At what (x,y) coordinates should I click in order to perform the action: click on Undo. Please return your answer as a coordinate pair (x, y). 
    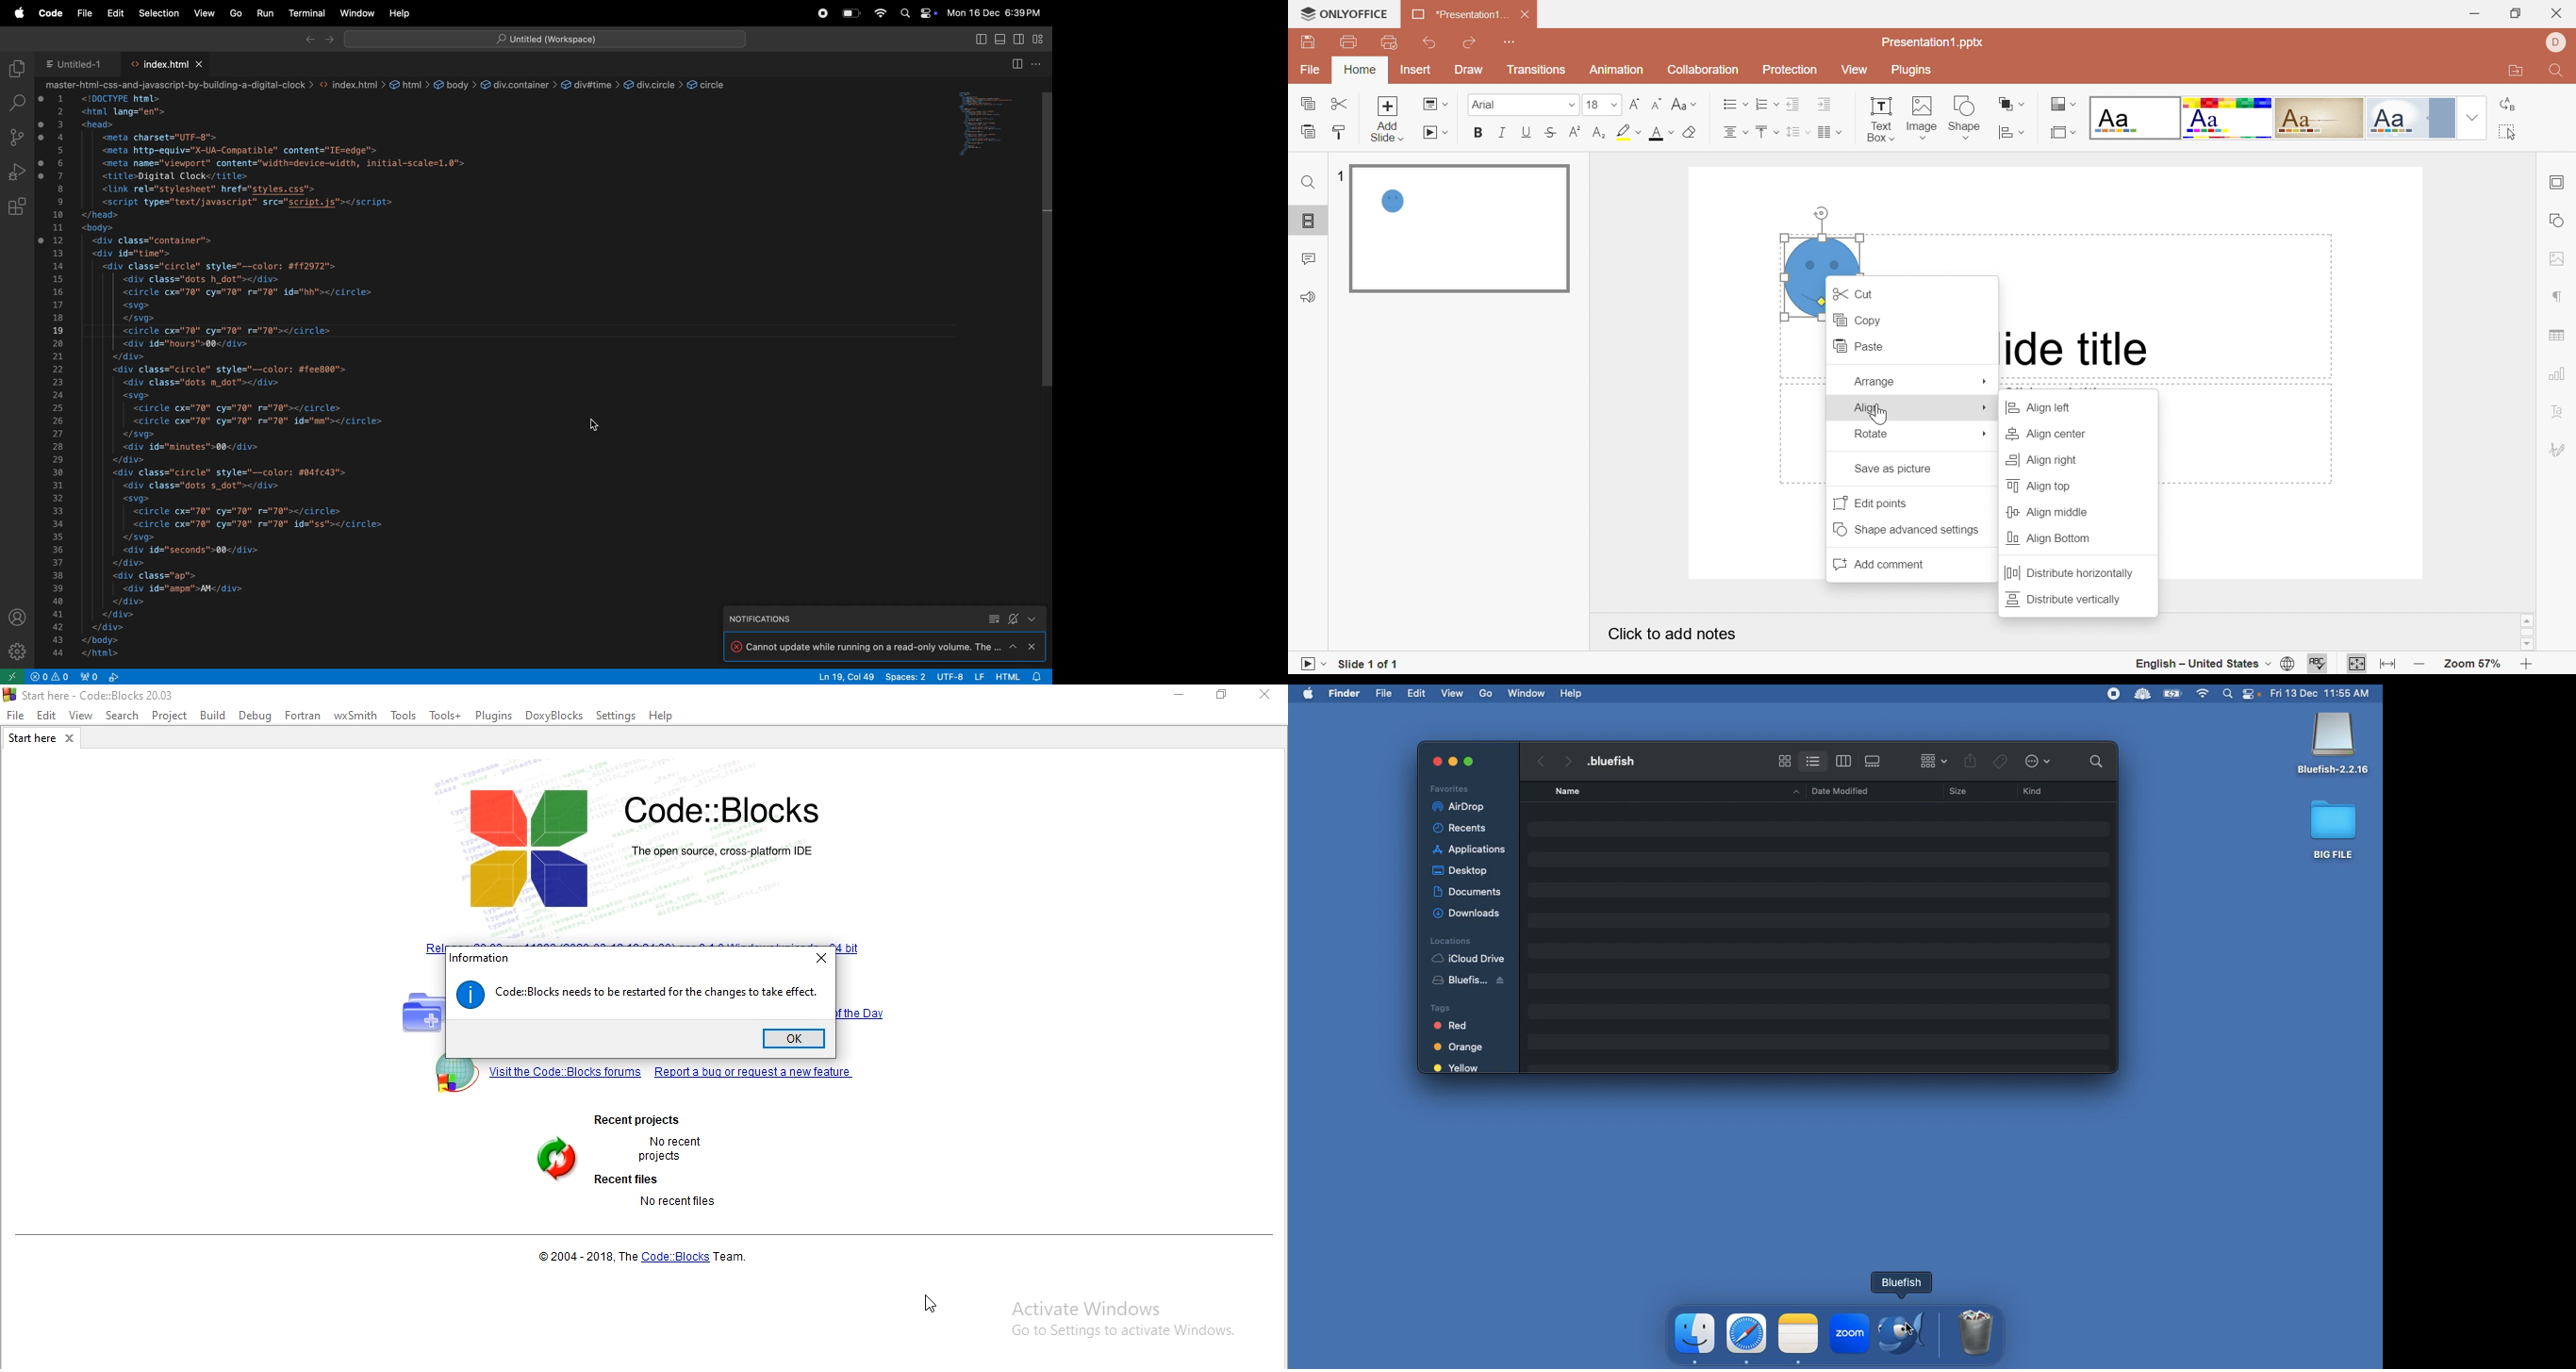
    Looking at the image, I should click on (1431, 44).